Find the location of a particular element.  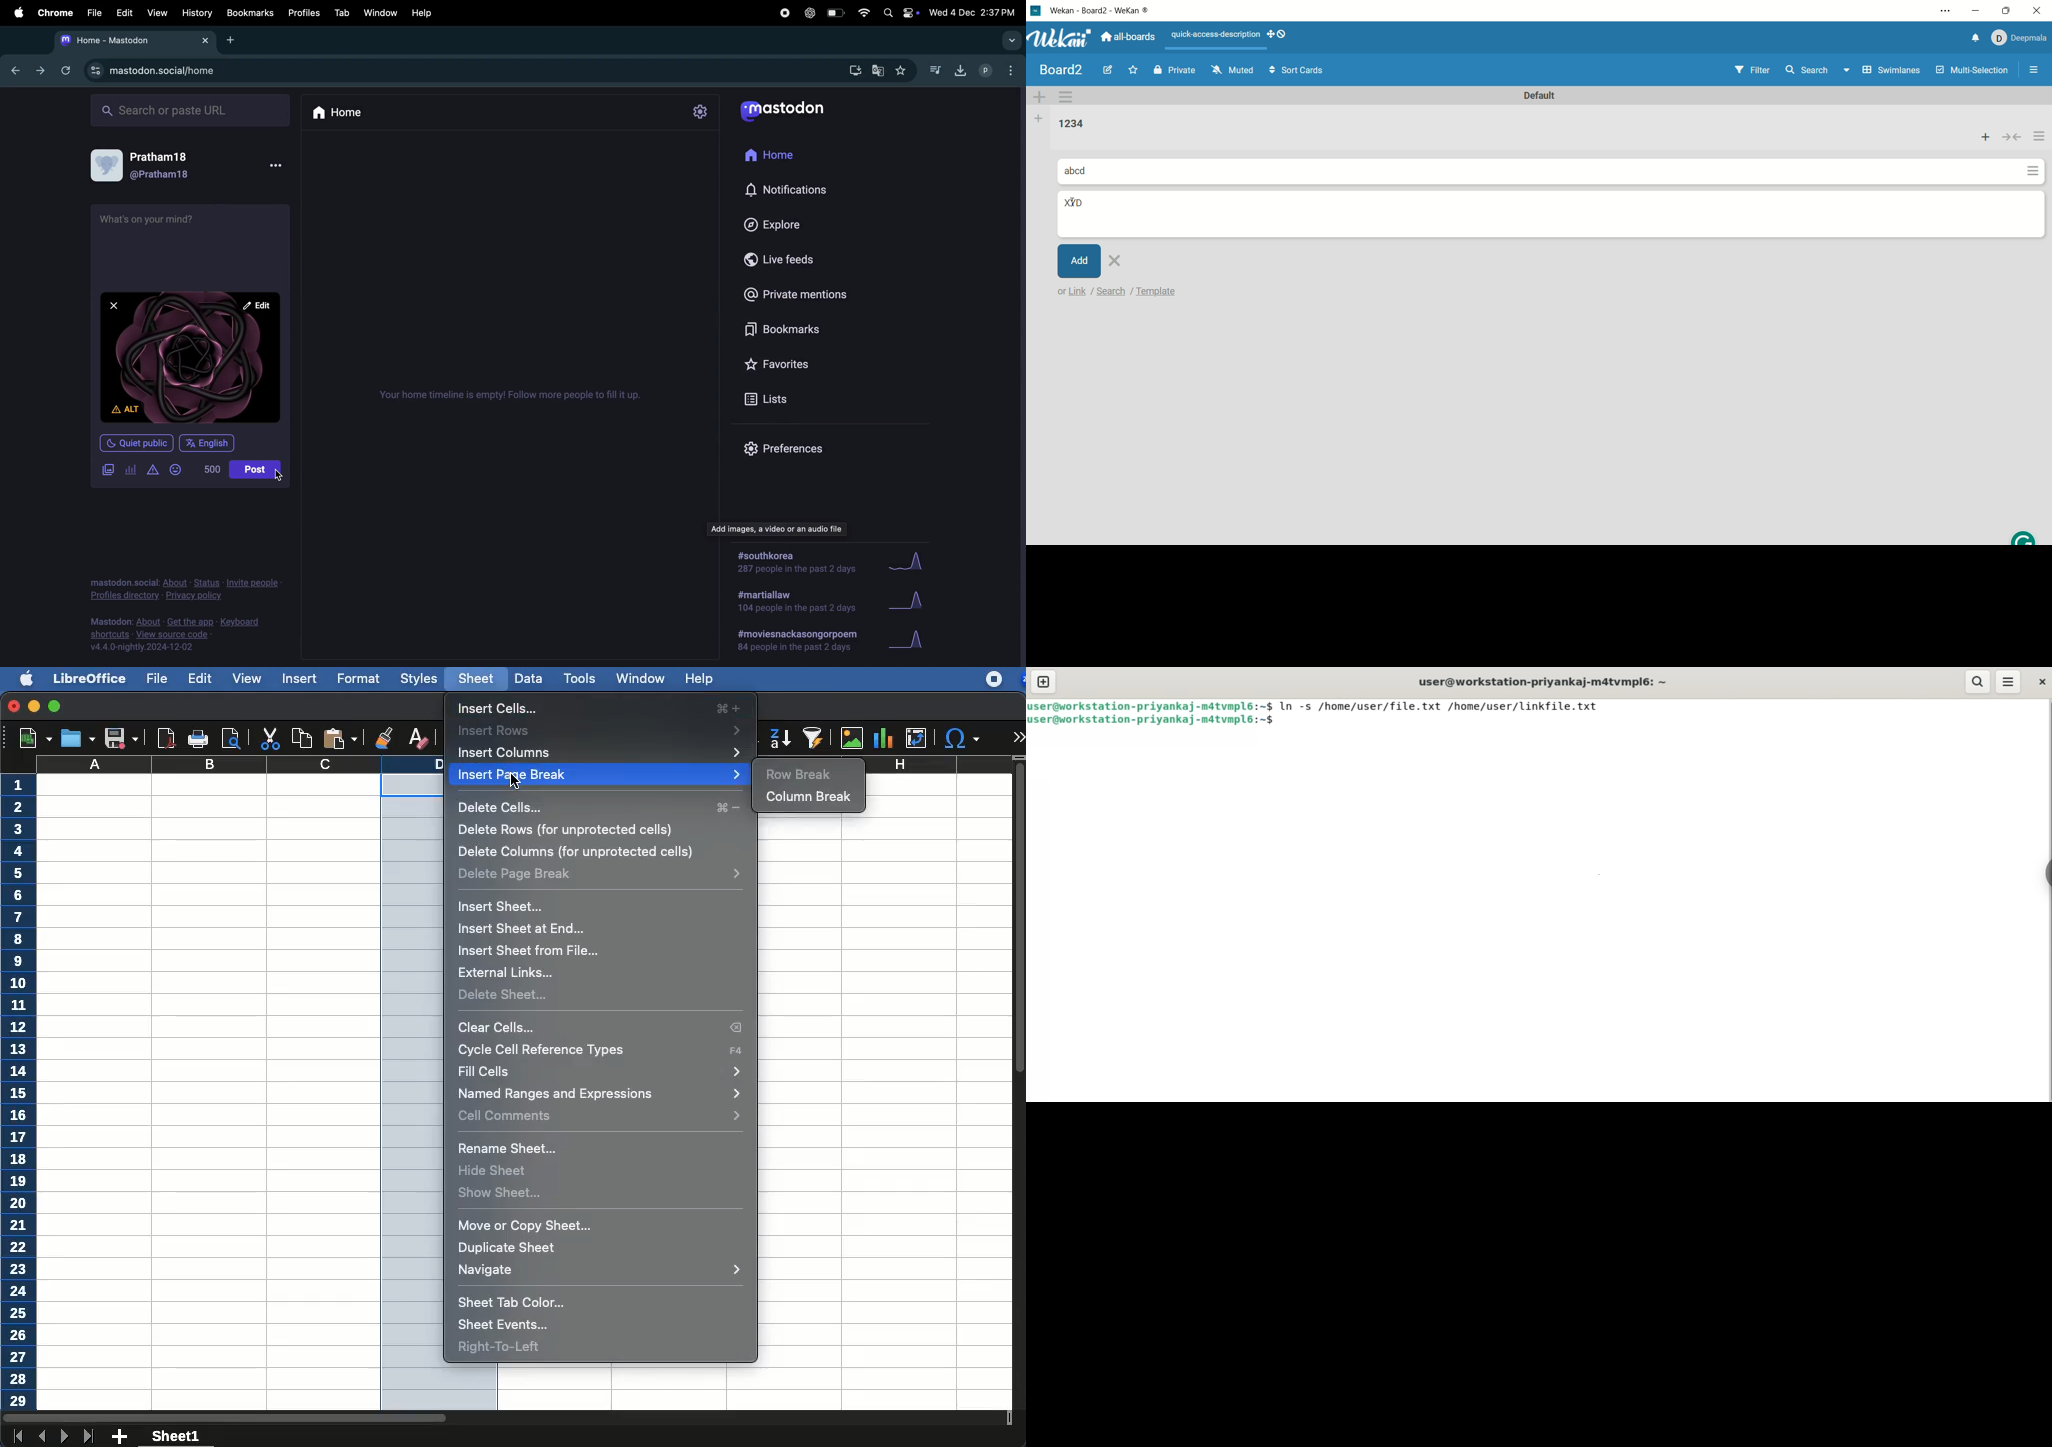

expand is located at coordinates (1018, 736).